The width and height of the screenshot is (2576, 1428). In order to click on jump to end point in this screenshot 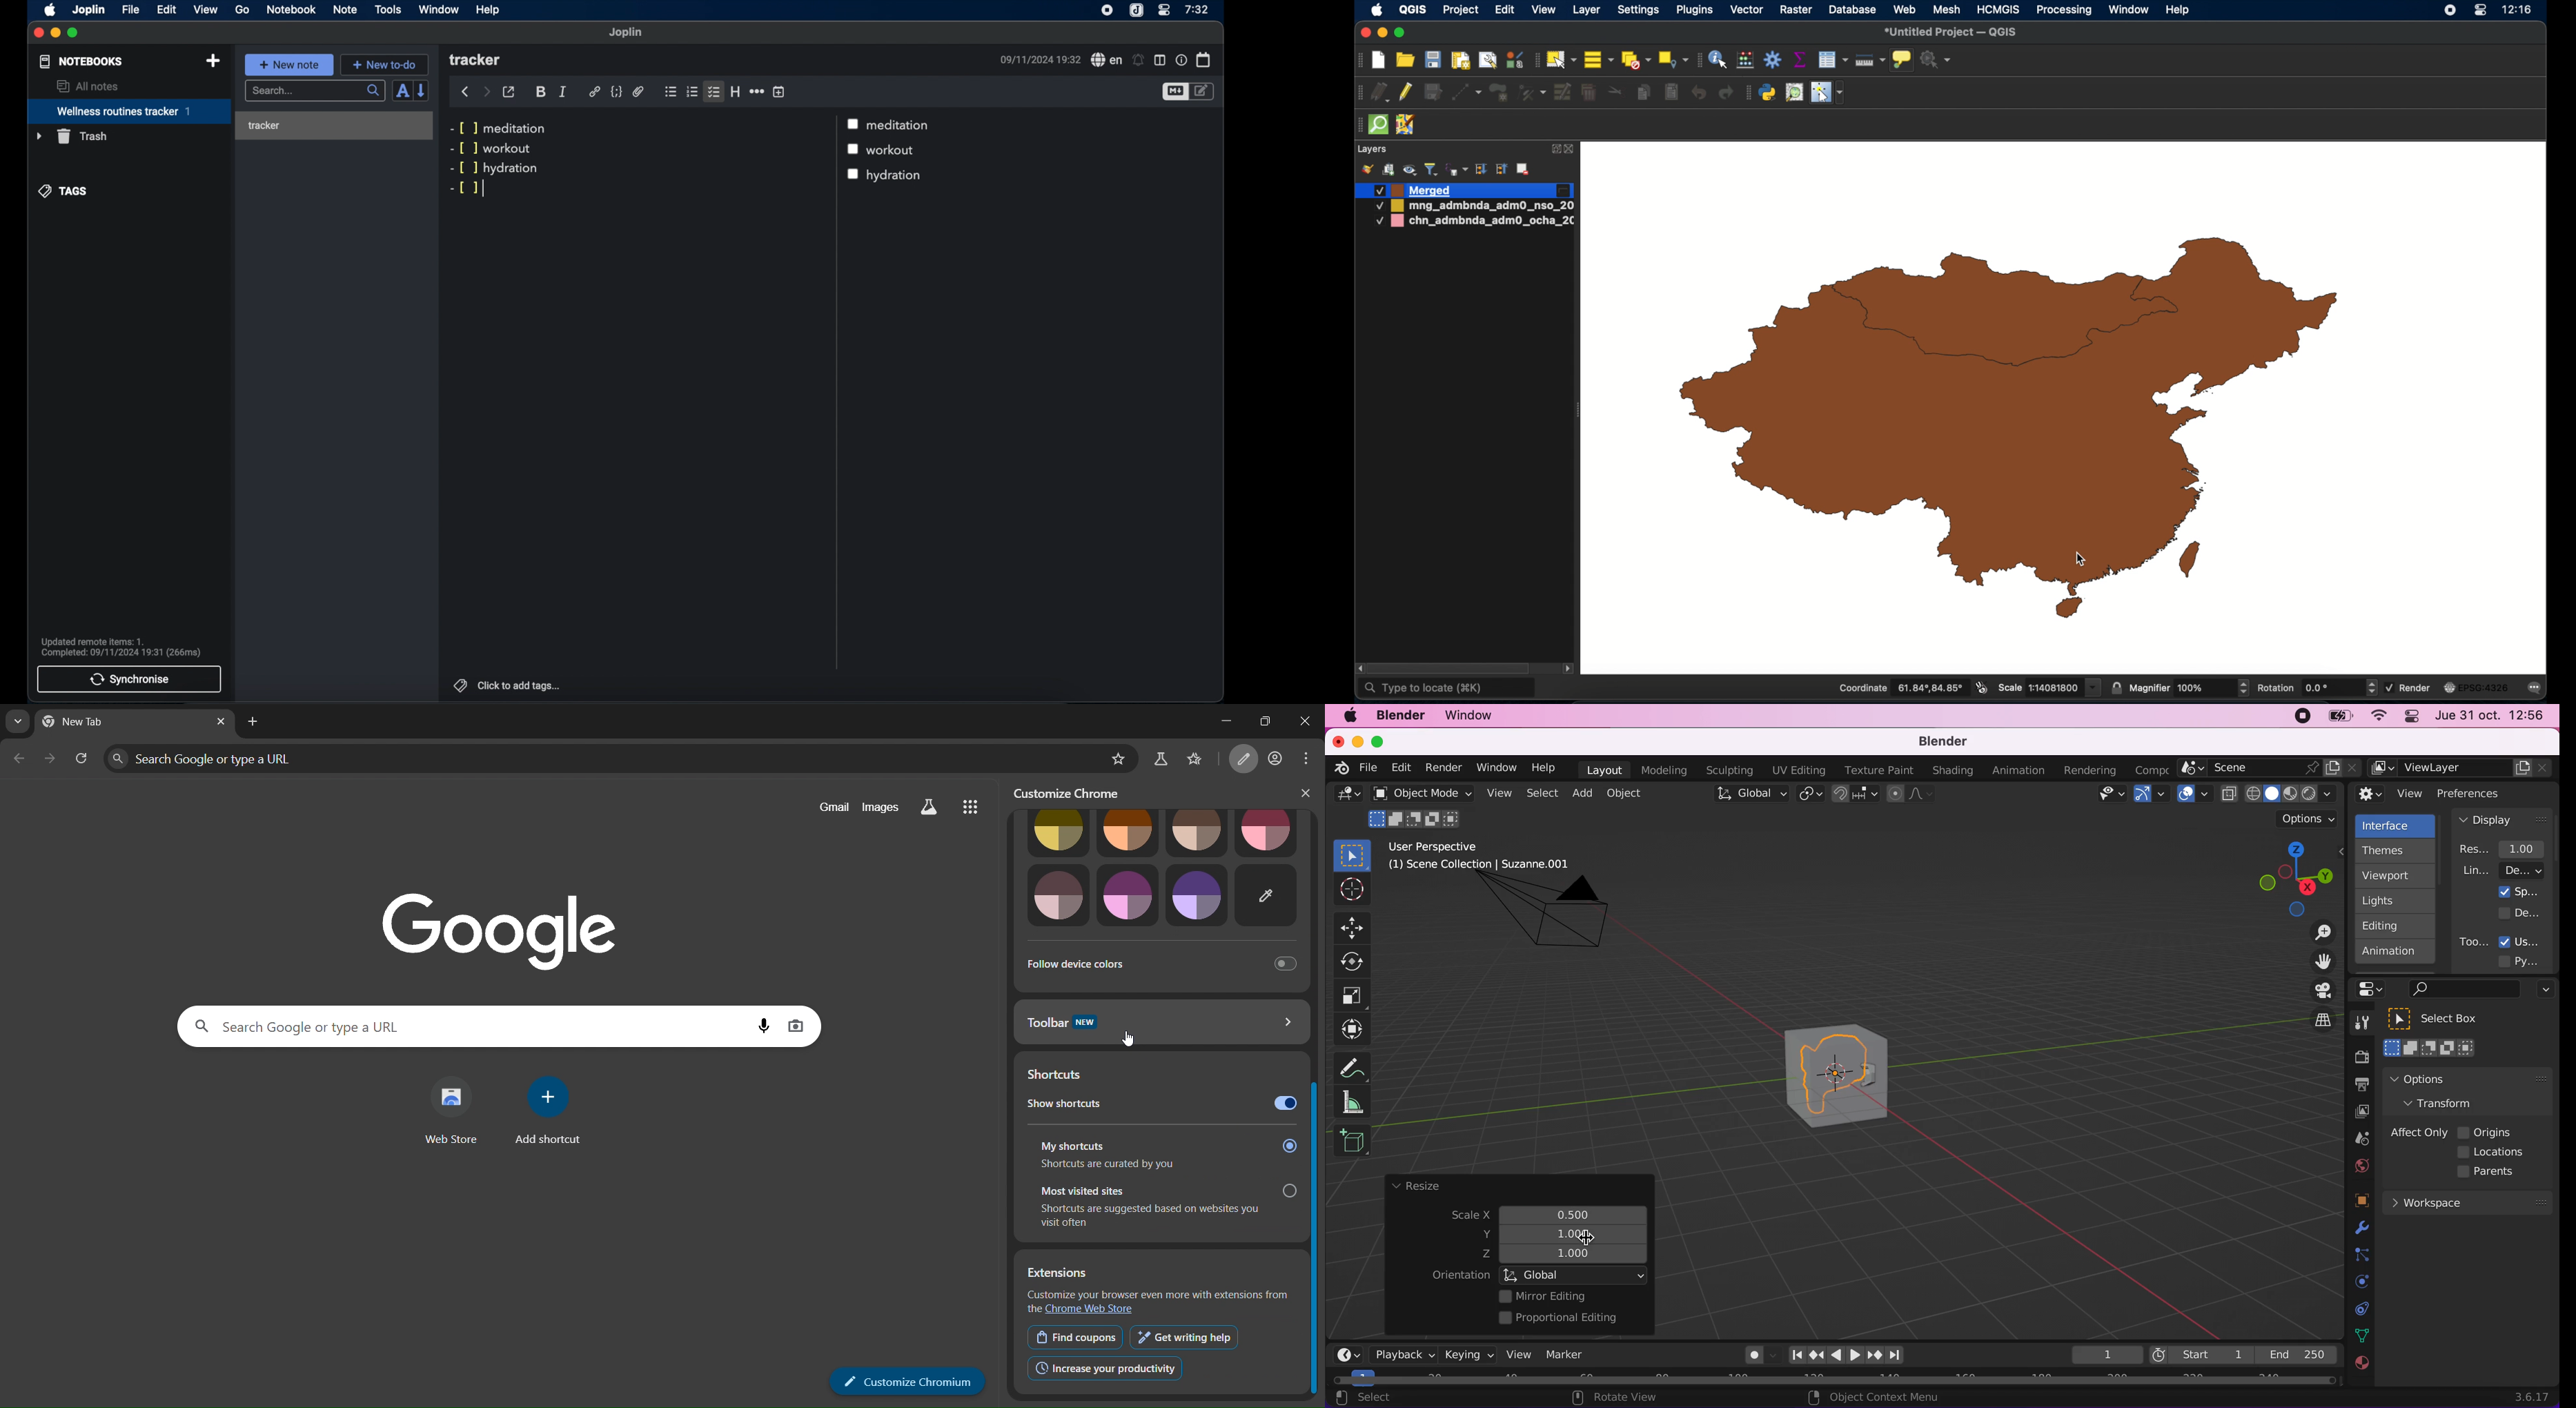, I will do `click(1794, 1355)`.